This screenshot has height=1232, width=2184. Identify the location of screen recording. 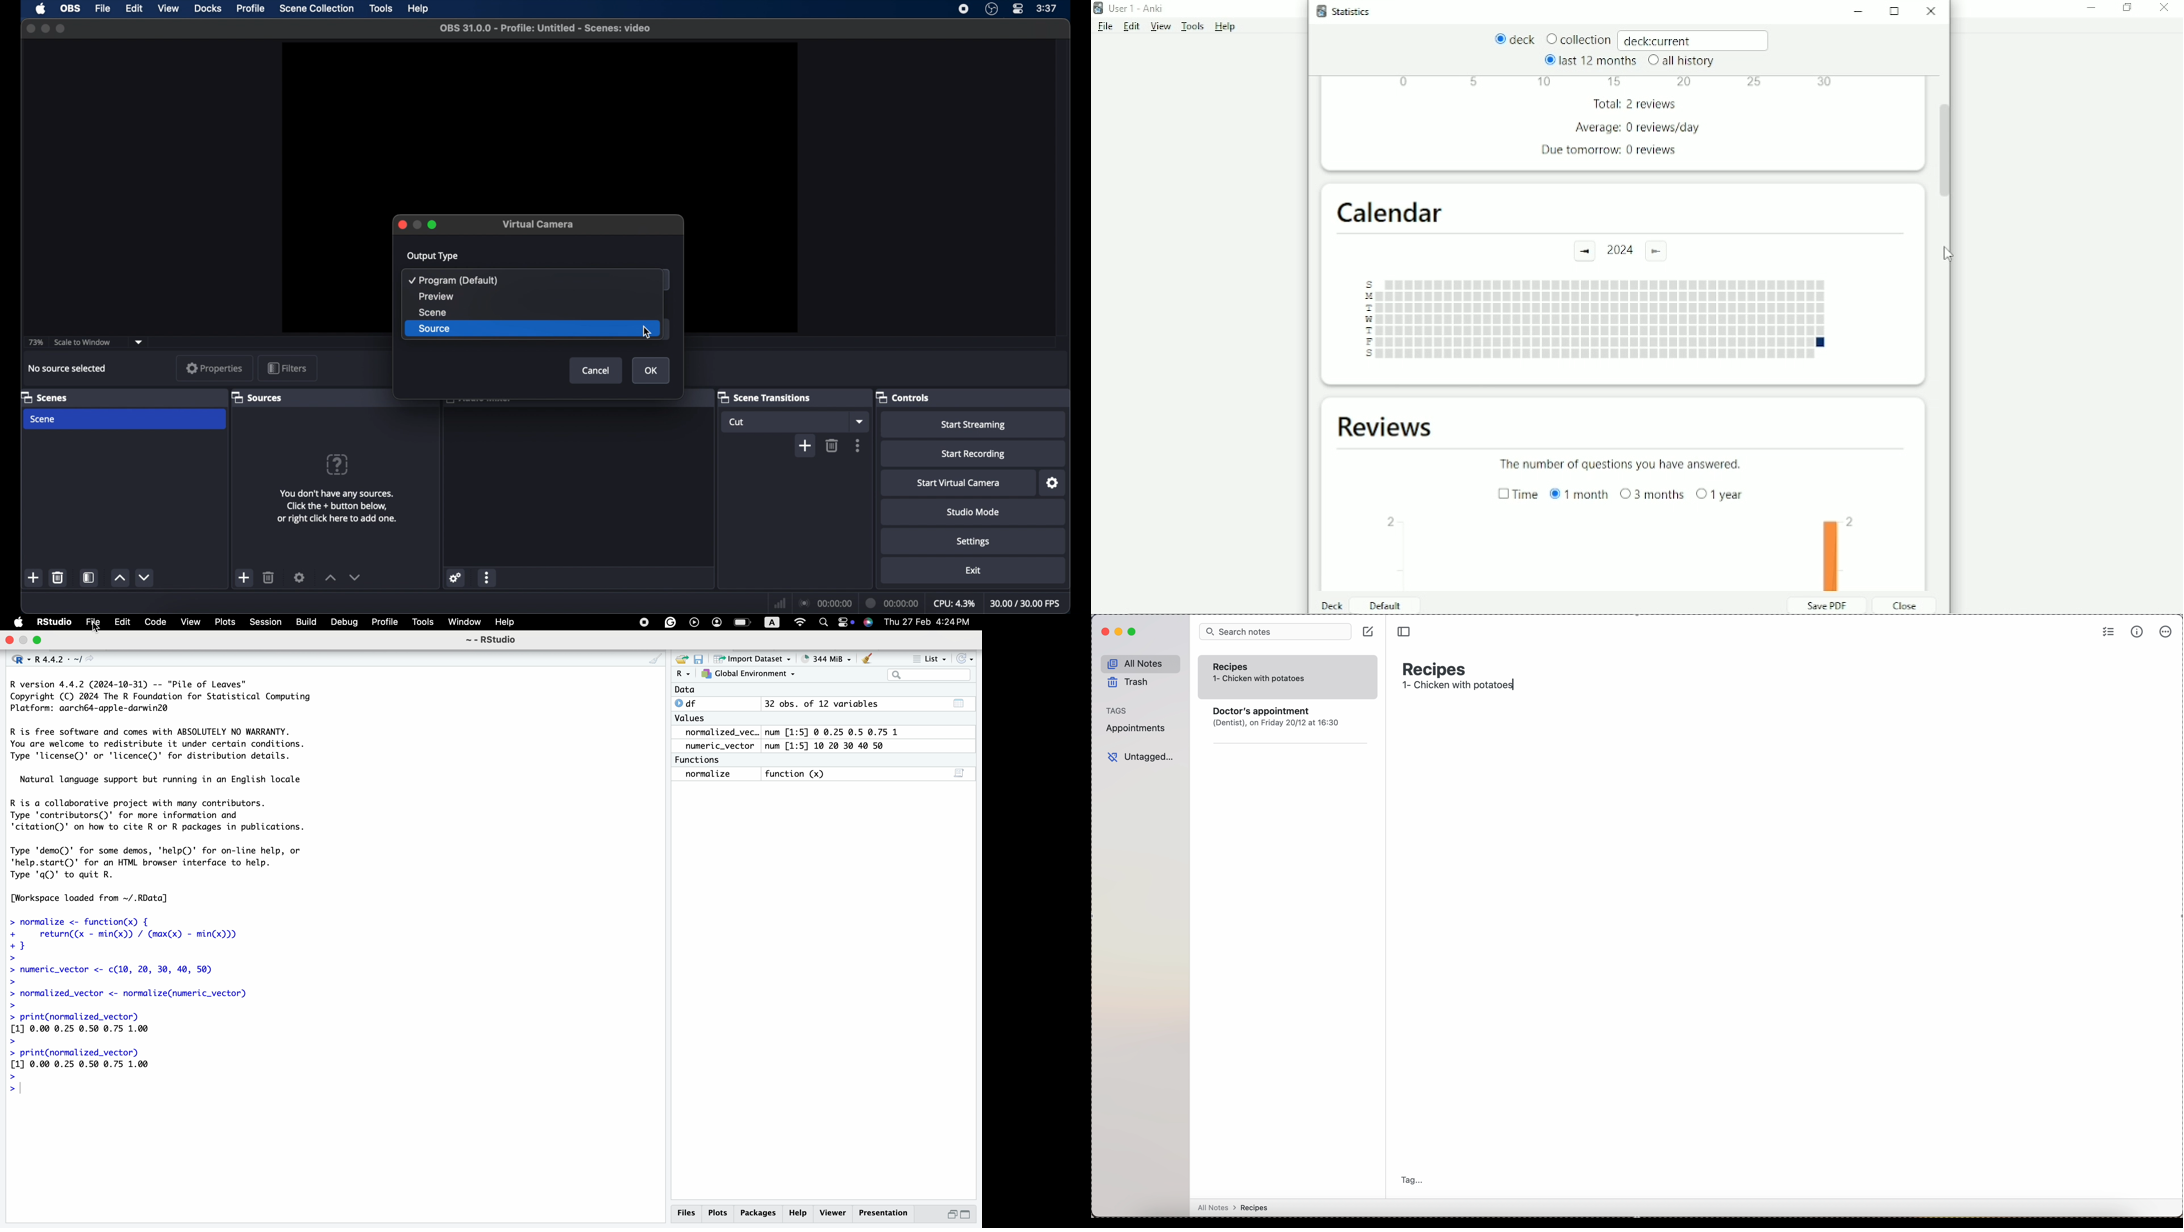
(964, 9).